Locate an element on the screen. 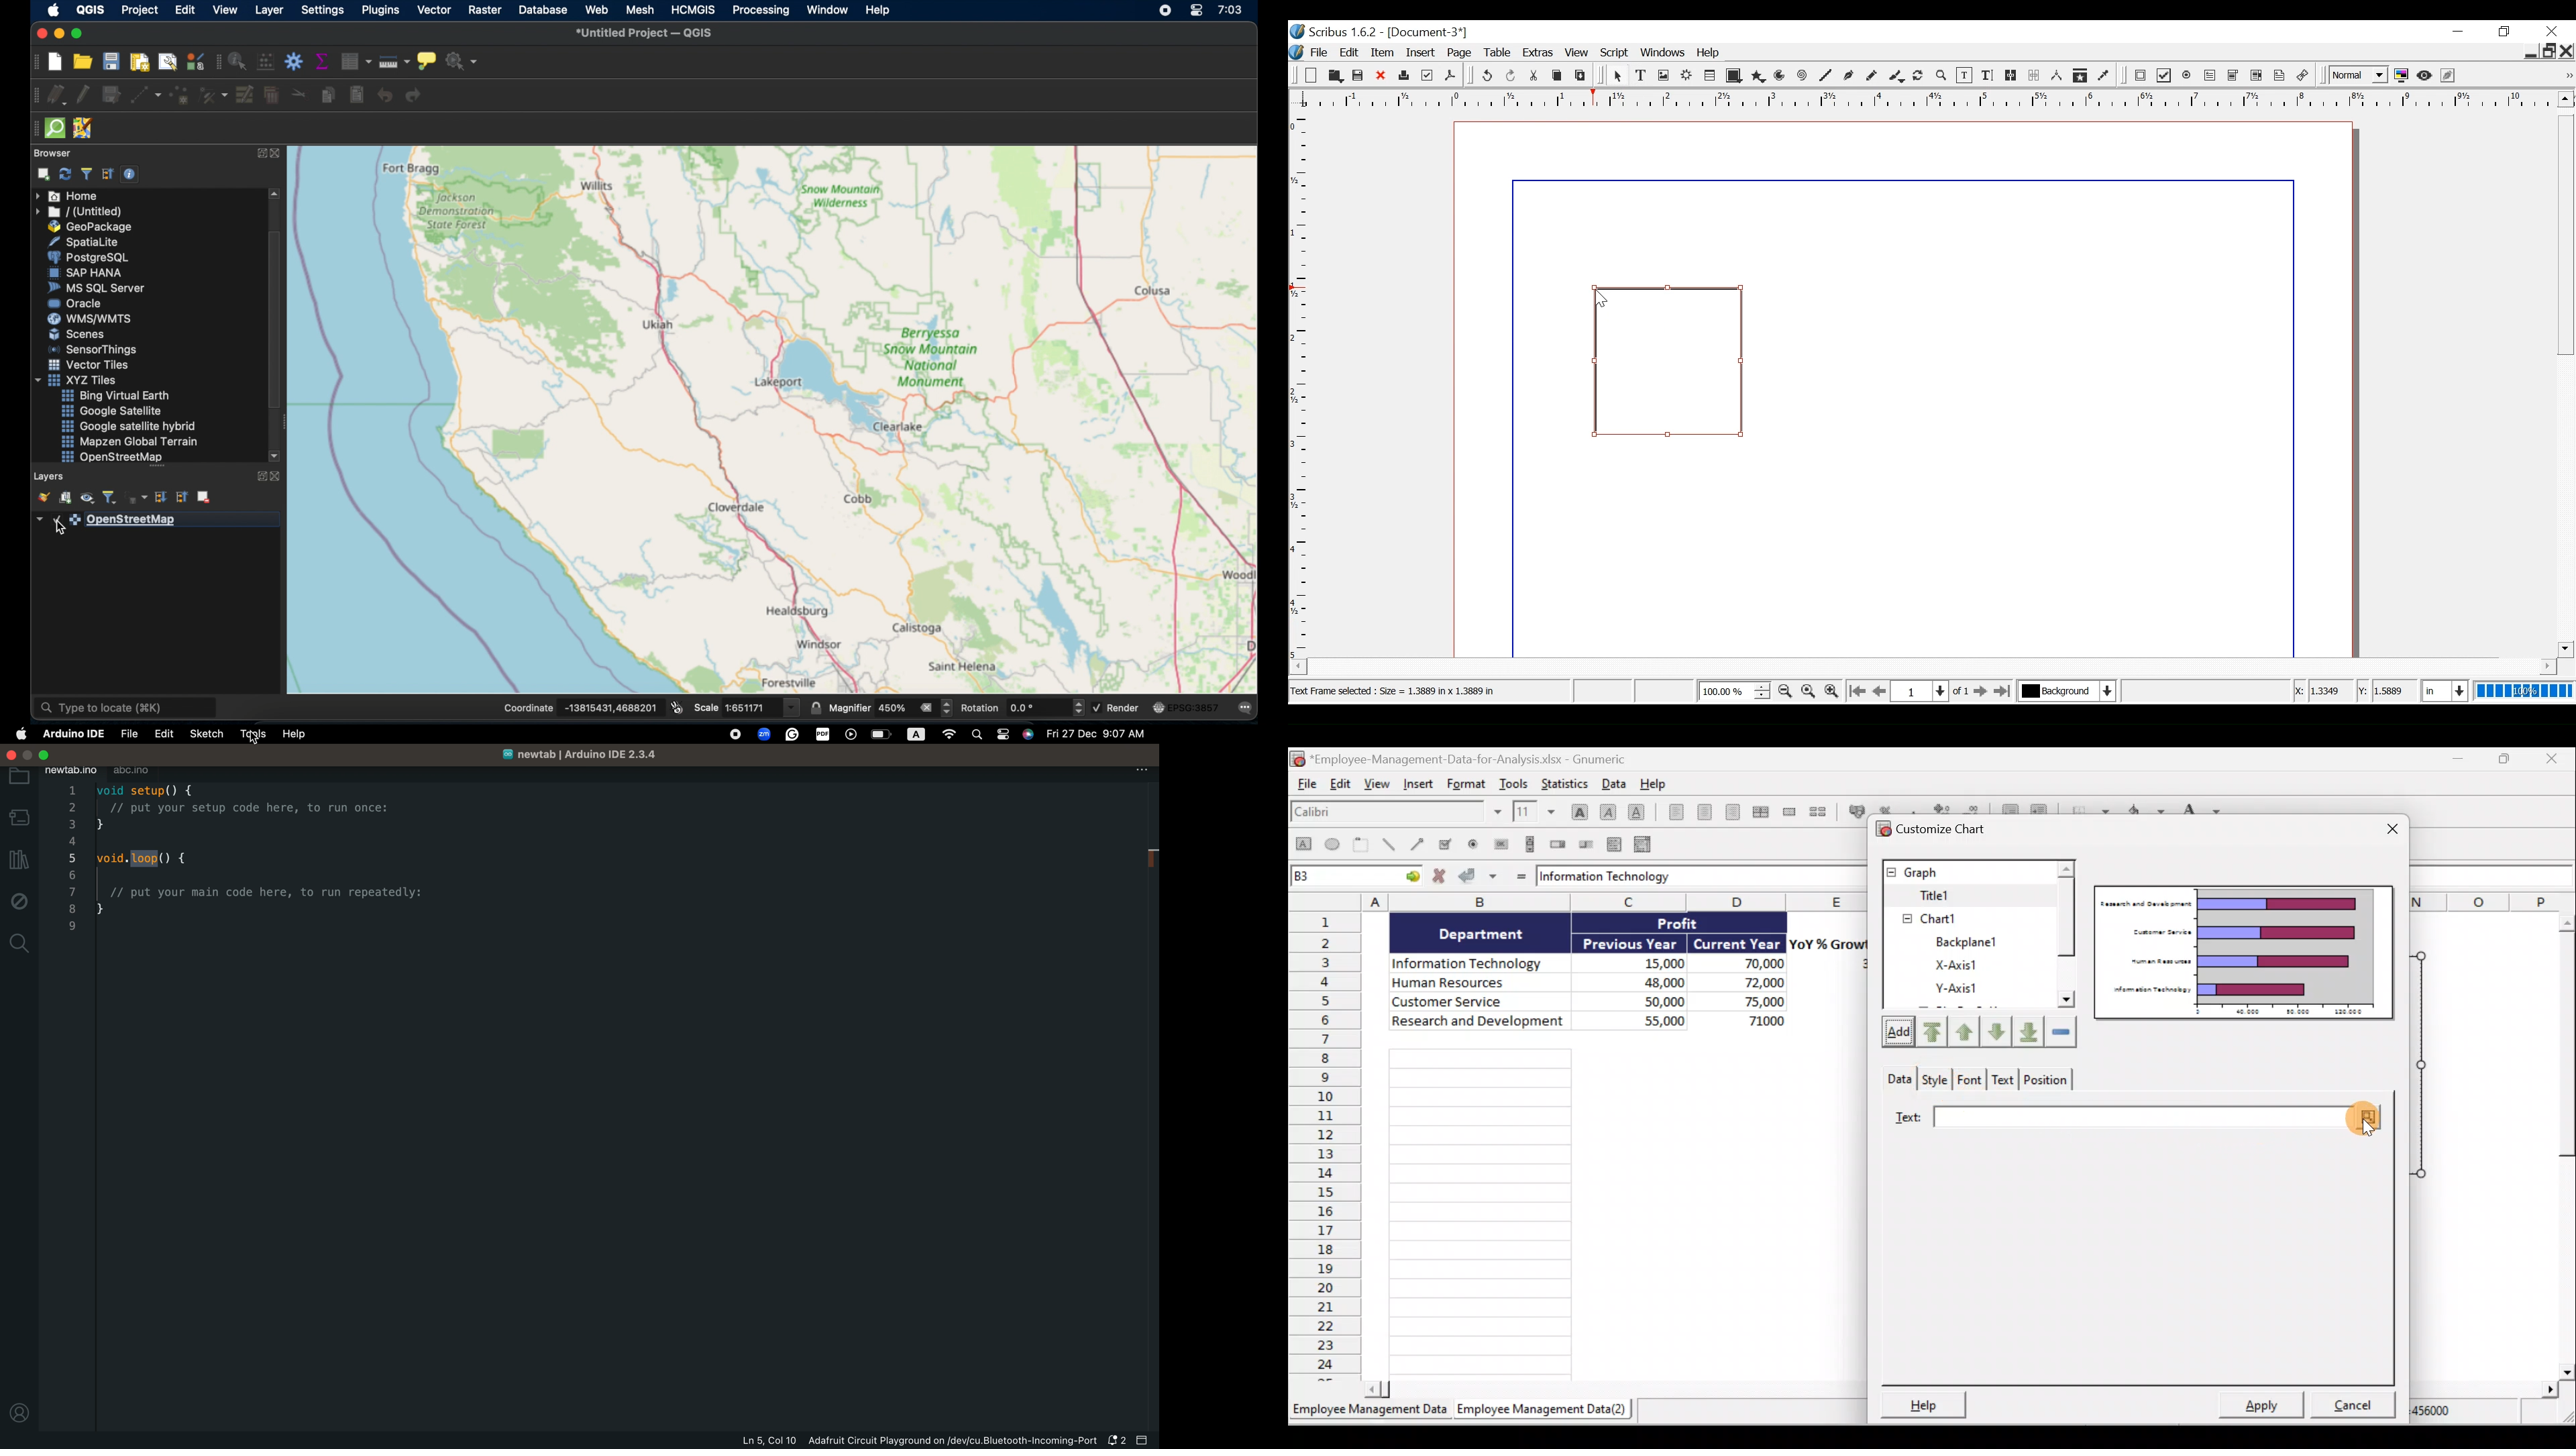 The image size is (2576, 1456). Create a frame is located at coordinates (1361, 844).